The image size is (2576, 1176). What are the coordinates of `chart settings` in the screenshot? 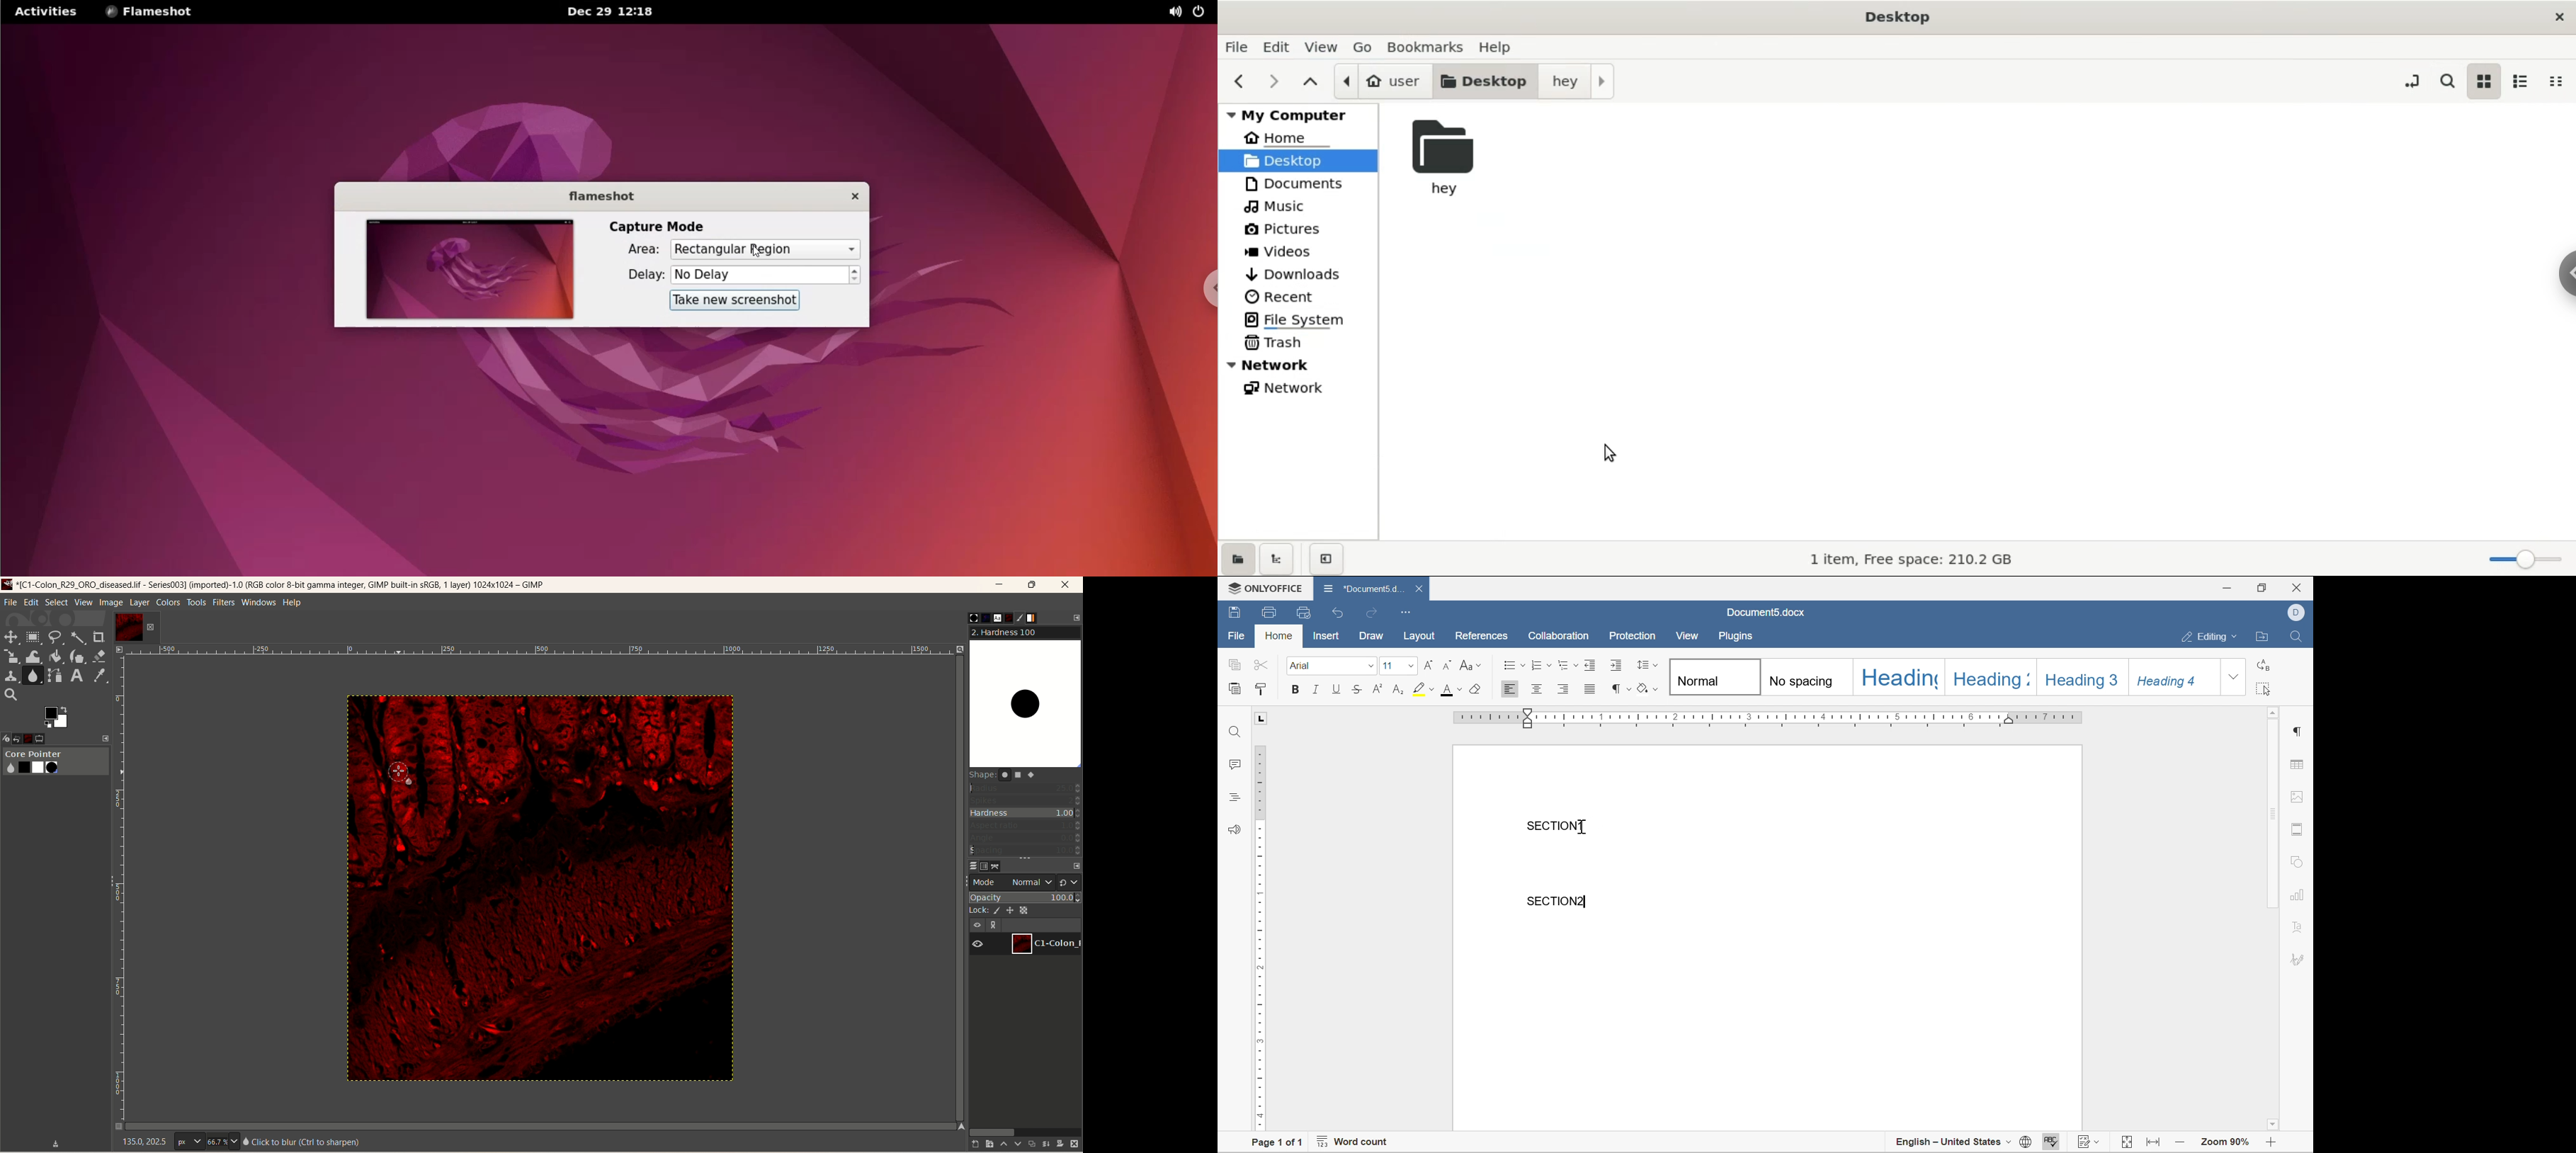 It's located at (2299, 896).